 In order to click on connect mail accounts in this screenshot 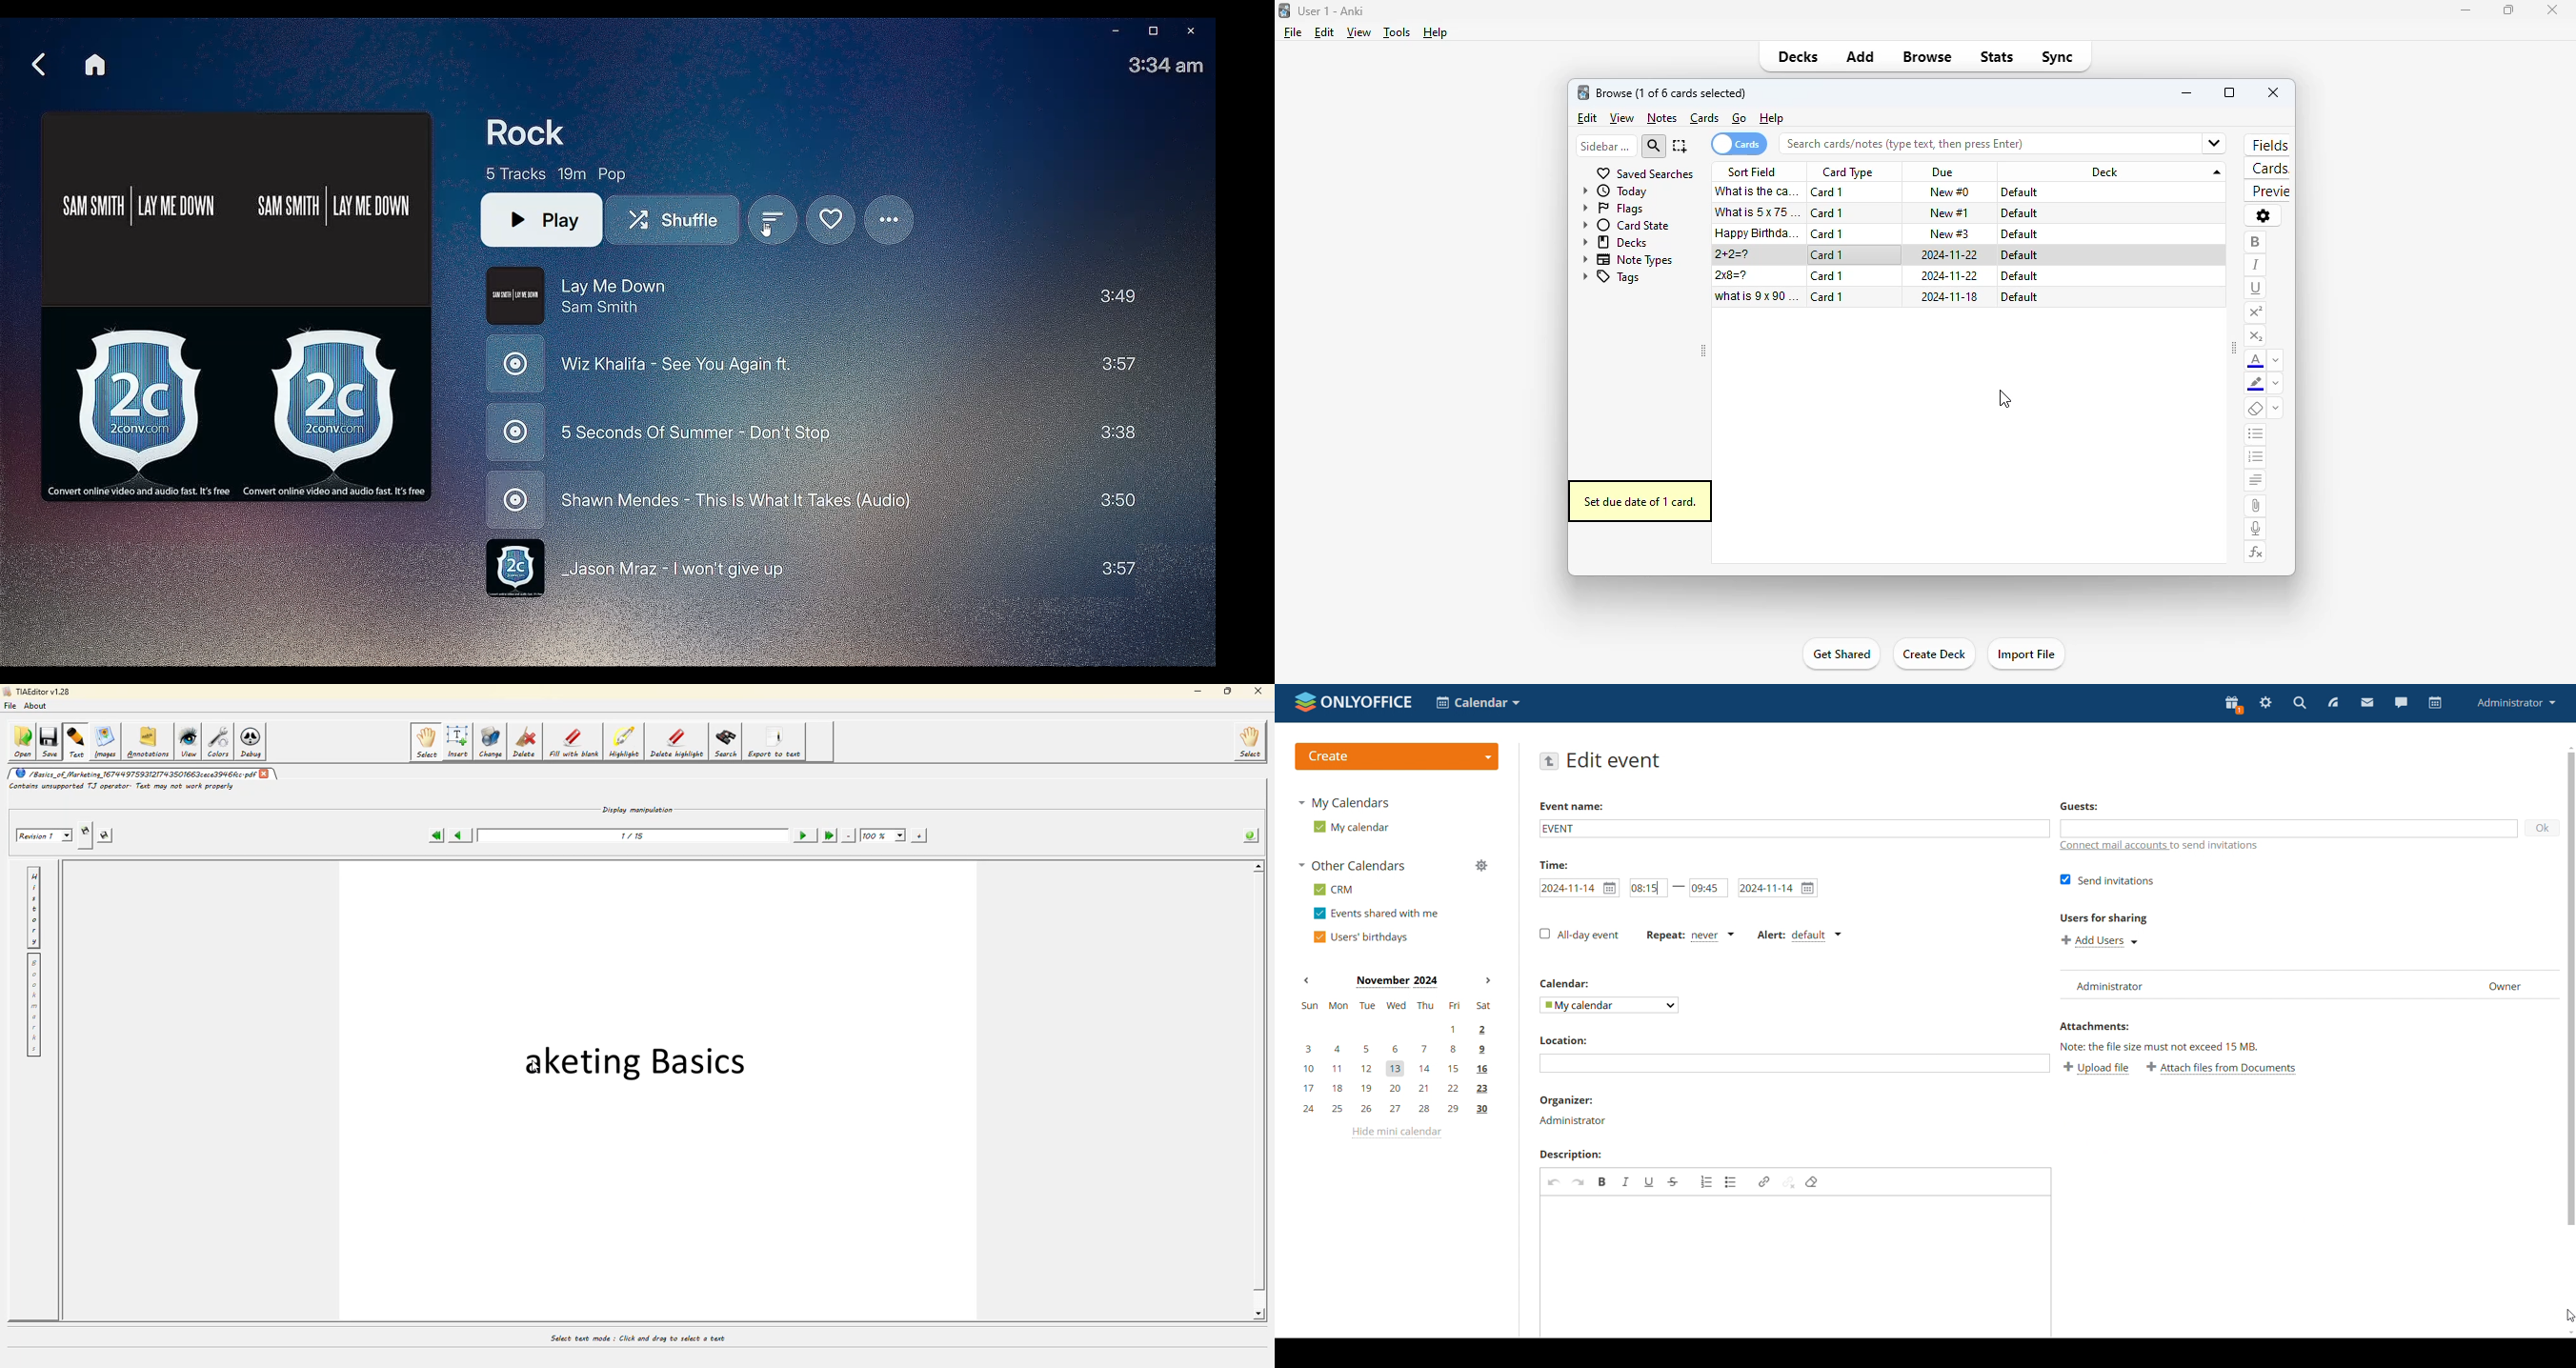, I will do `click(2160, 846)`.